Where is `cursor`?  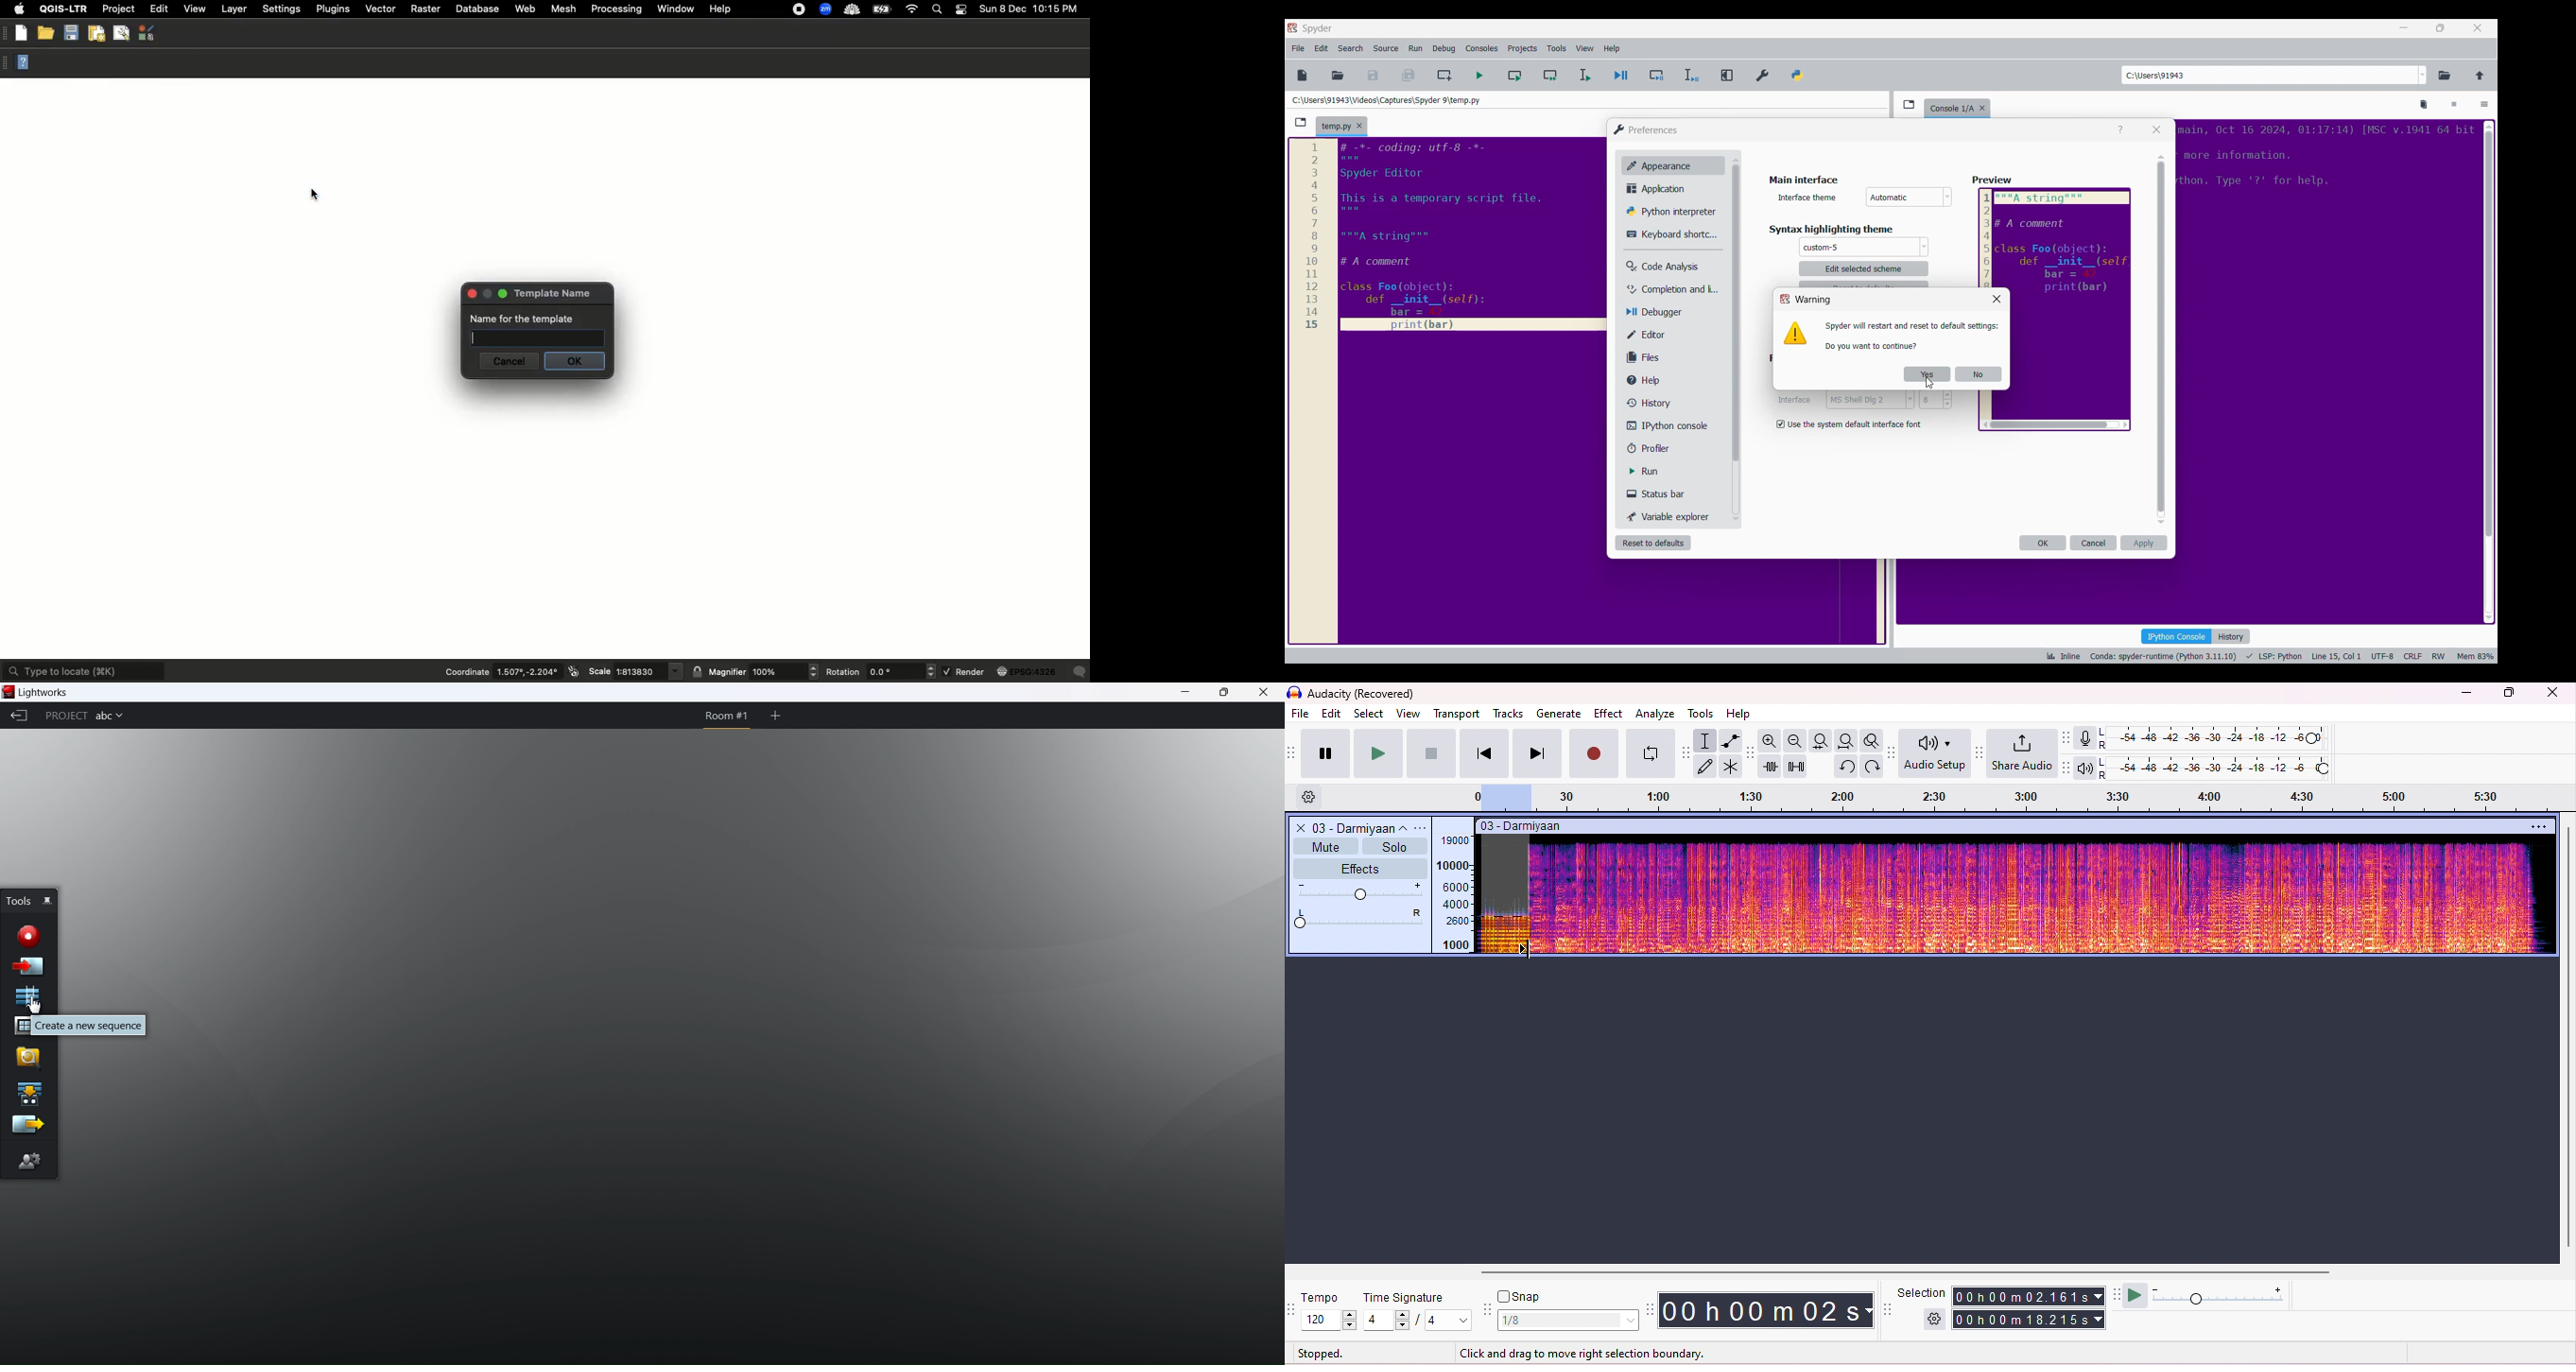
cursor is located at coordinates (1931, 382).